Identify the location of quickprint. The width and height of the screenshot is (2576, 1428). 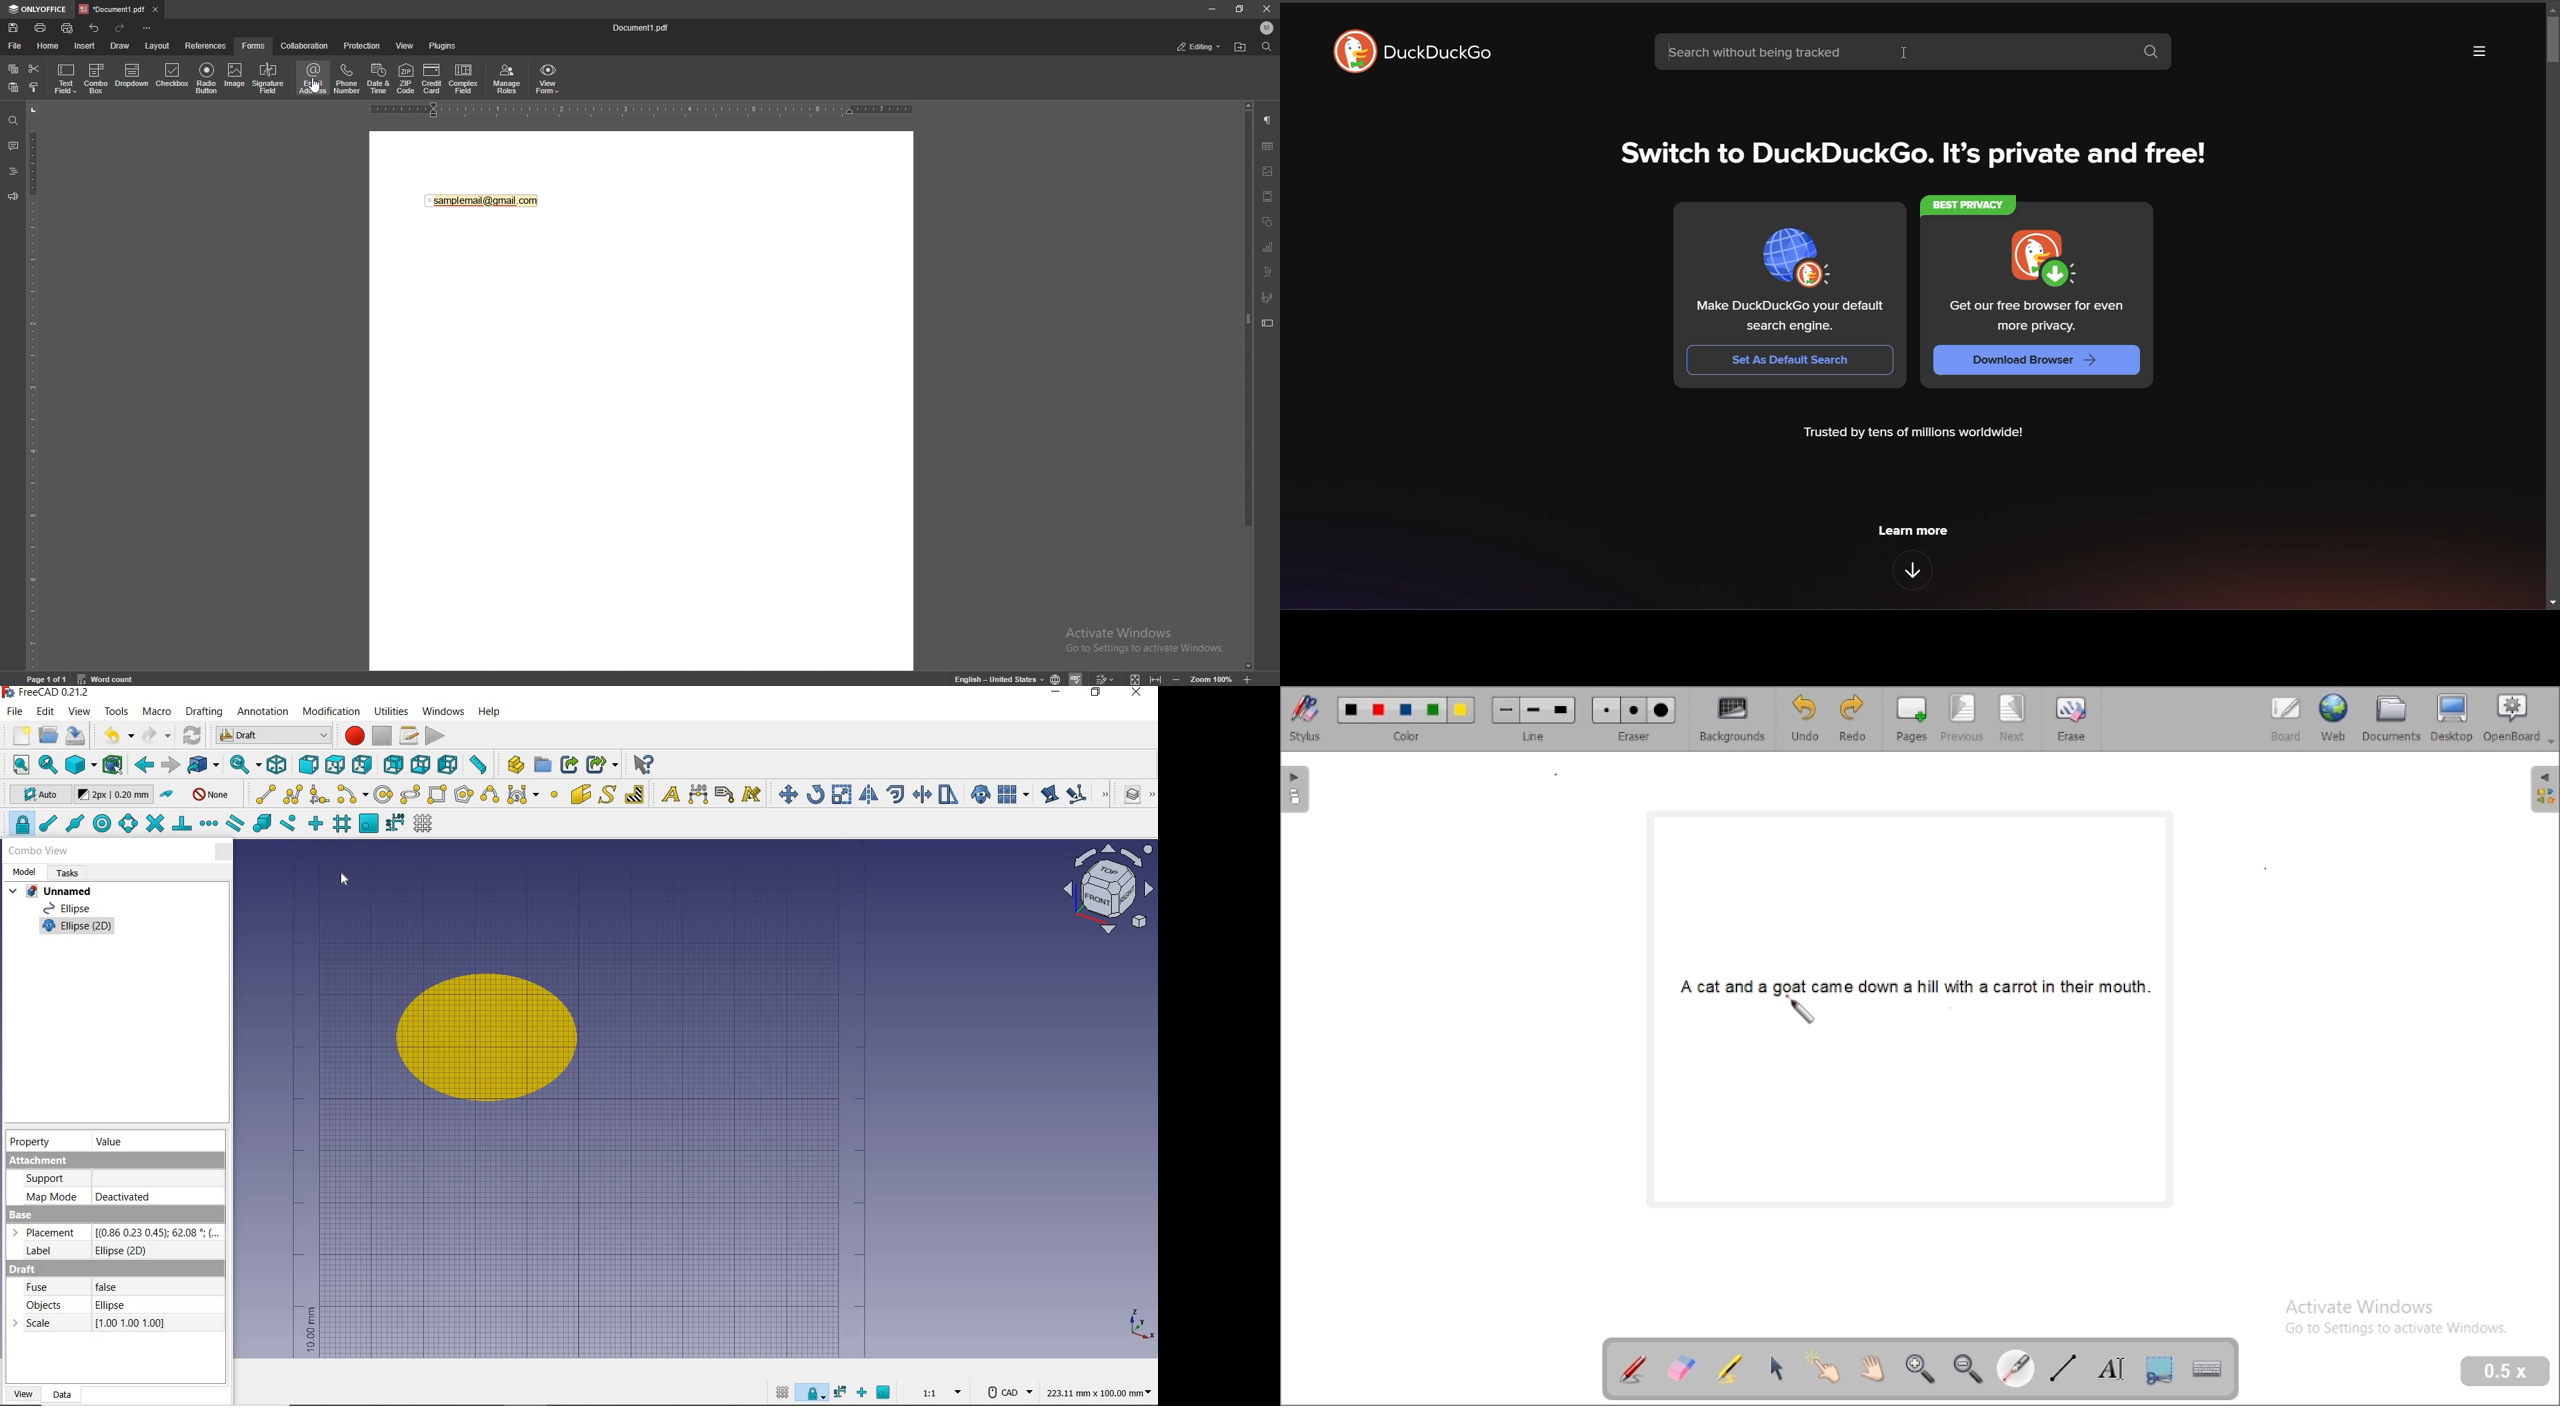
(67, 28).